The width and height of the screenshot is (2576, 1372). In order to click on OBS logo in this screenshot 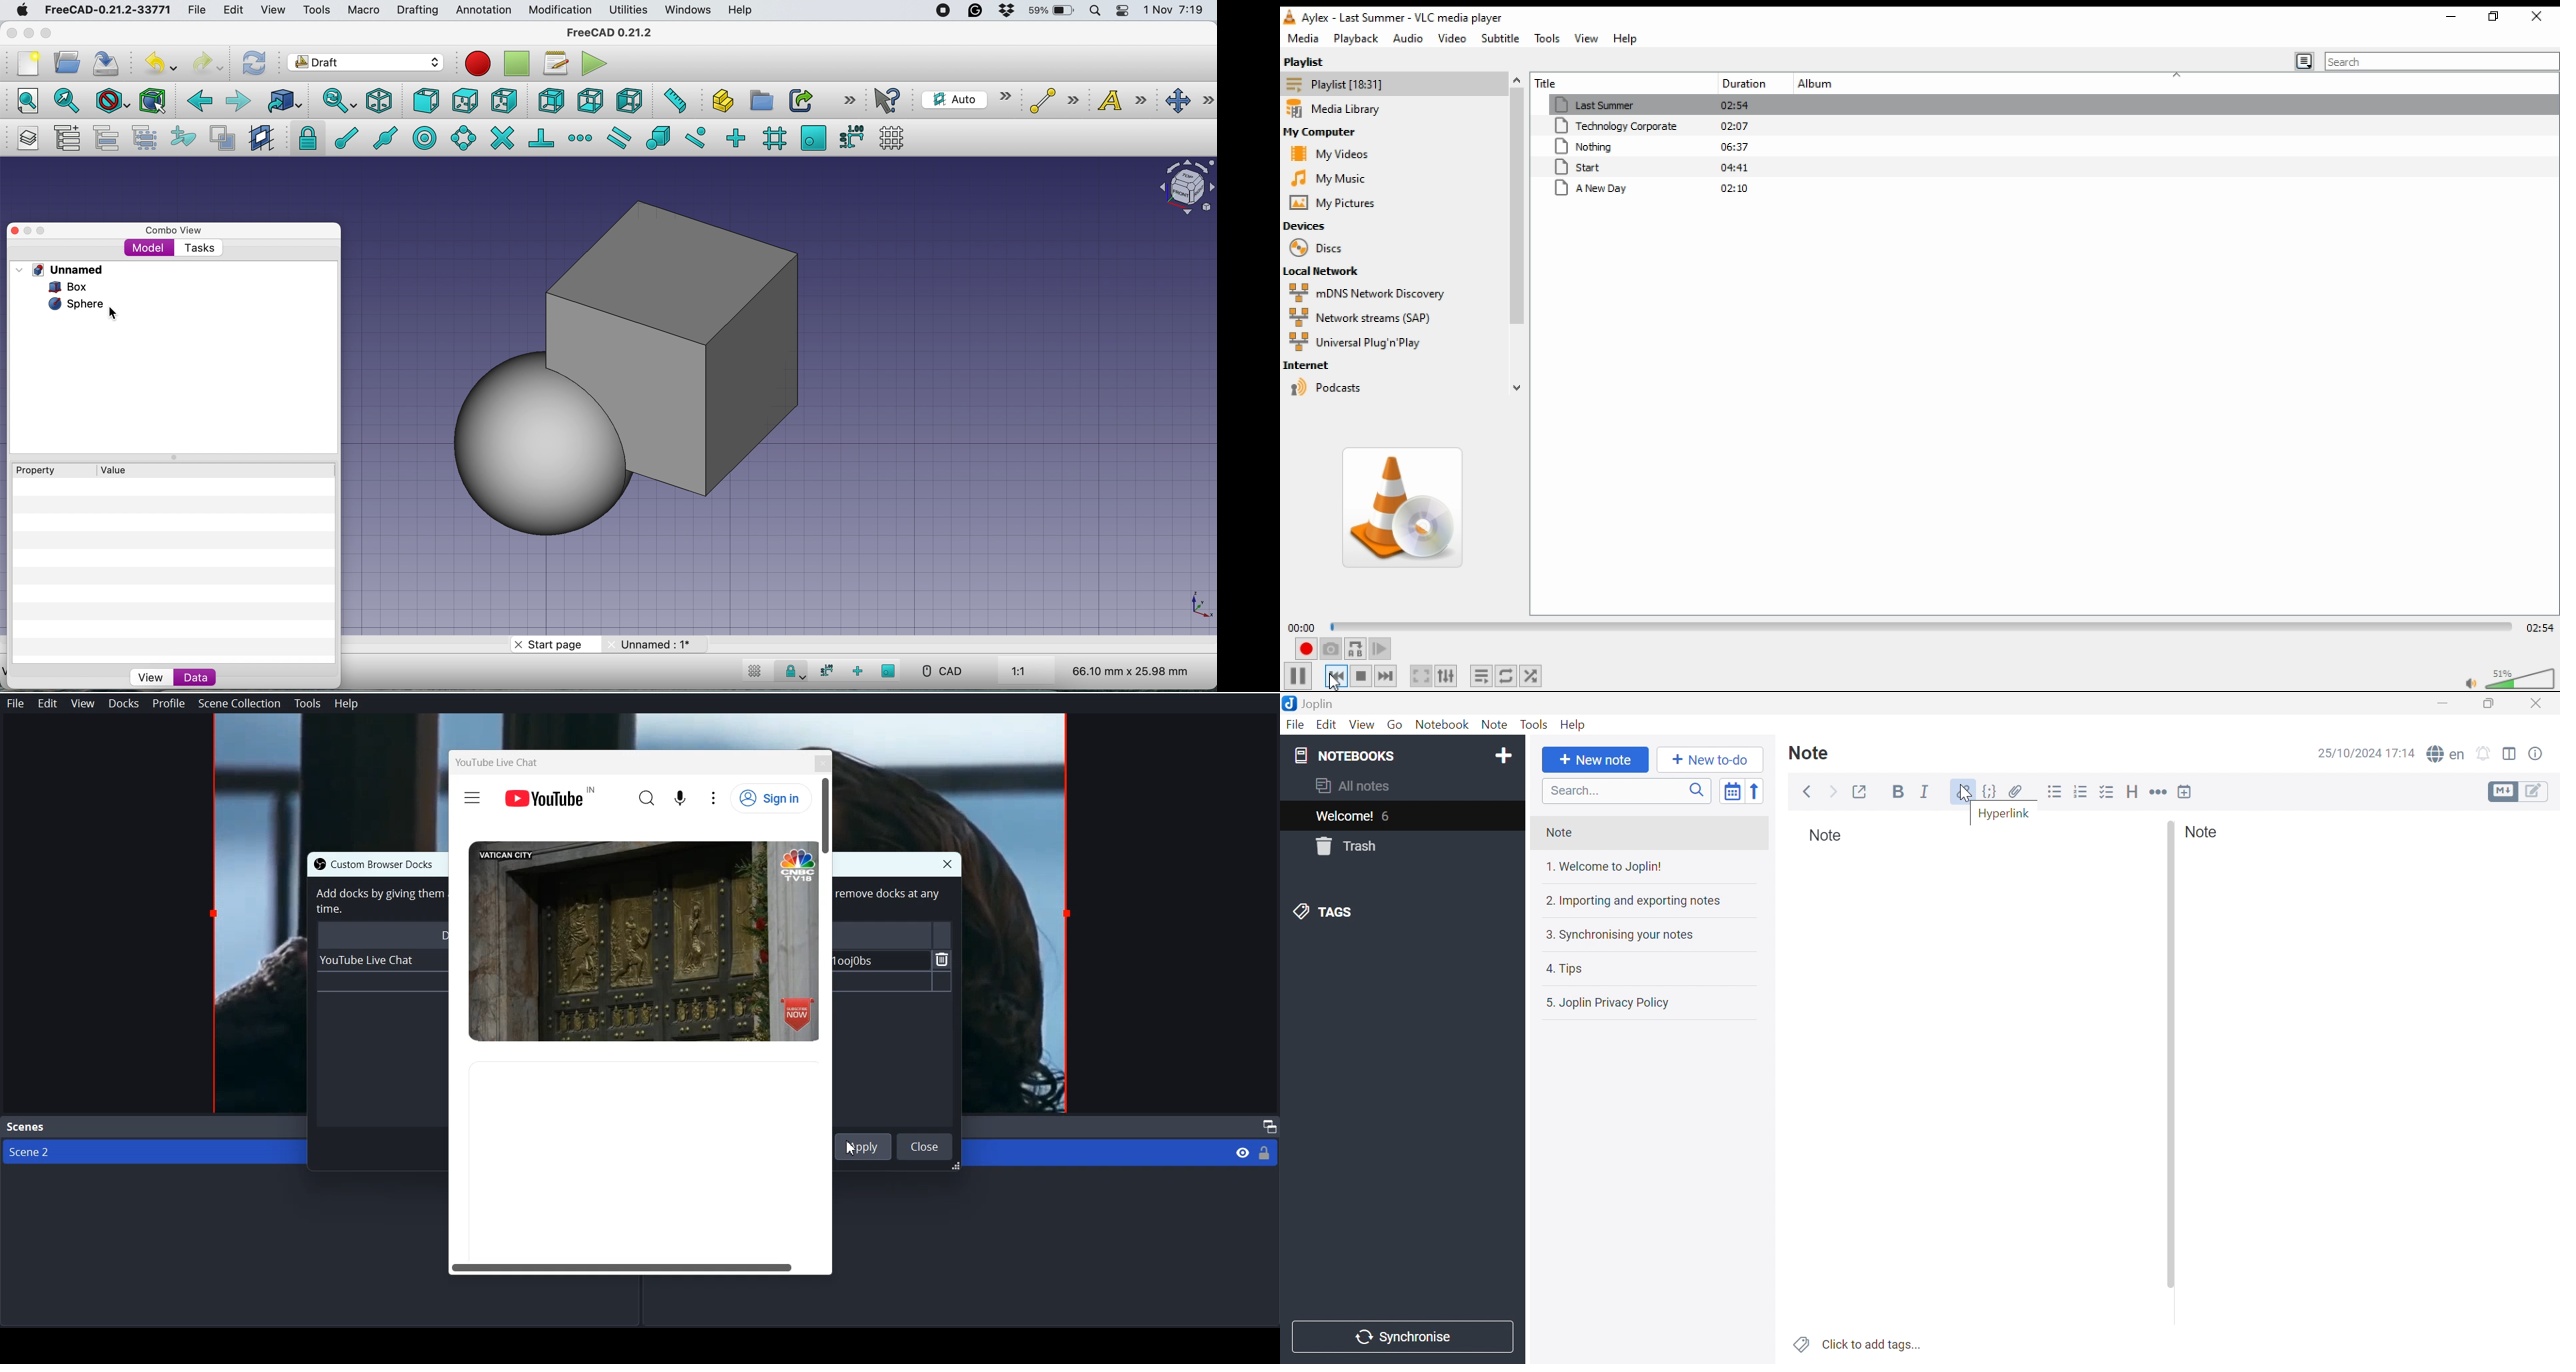, I will do `click(316, 864)`.